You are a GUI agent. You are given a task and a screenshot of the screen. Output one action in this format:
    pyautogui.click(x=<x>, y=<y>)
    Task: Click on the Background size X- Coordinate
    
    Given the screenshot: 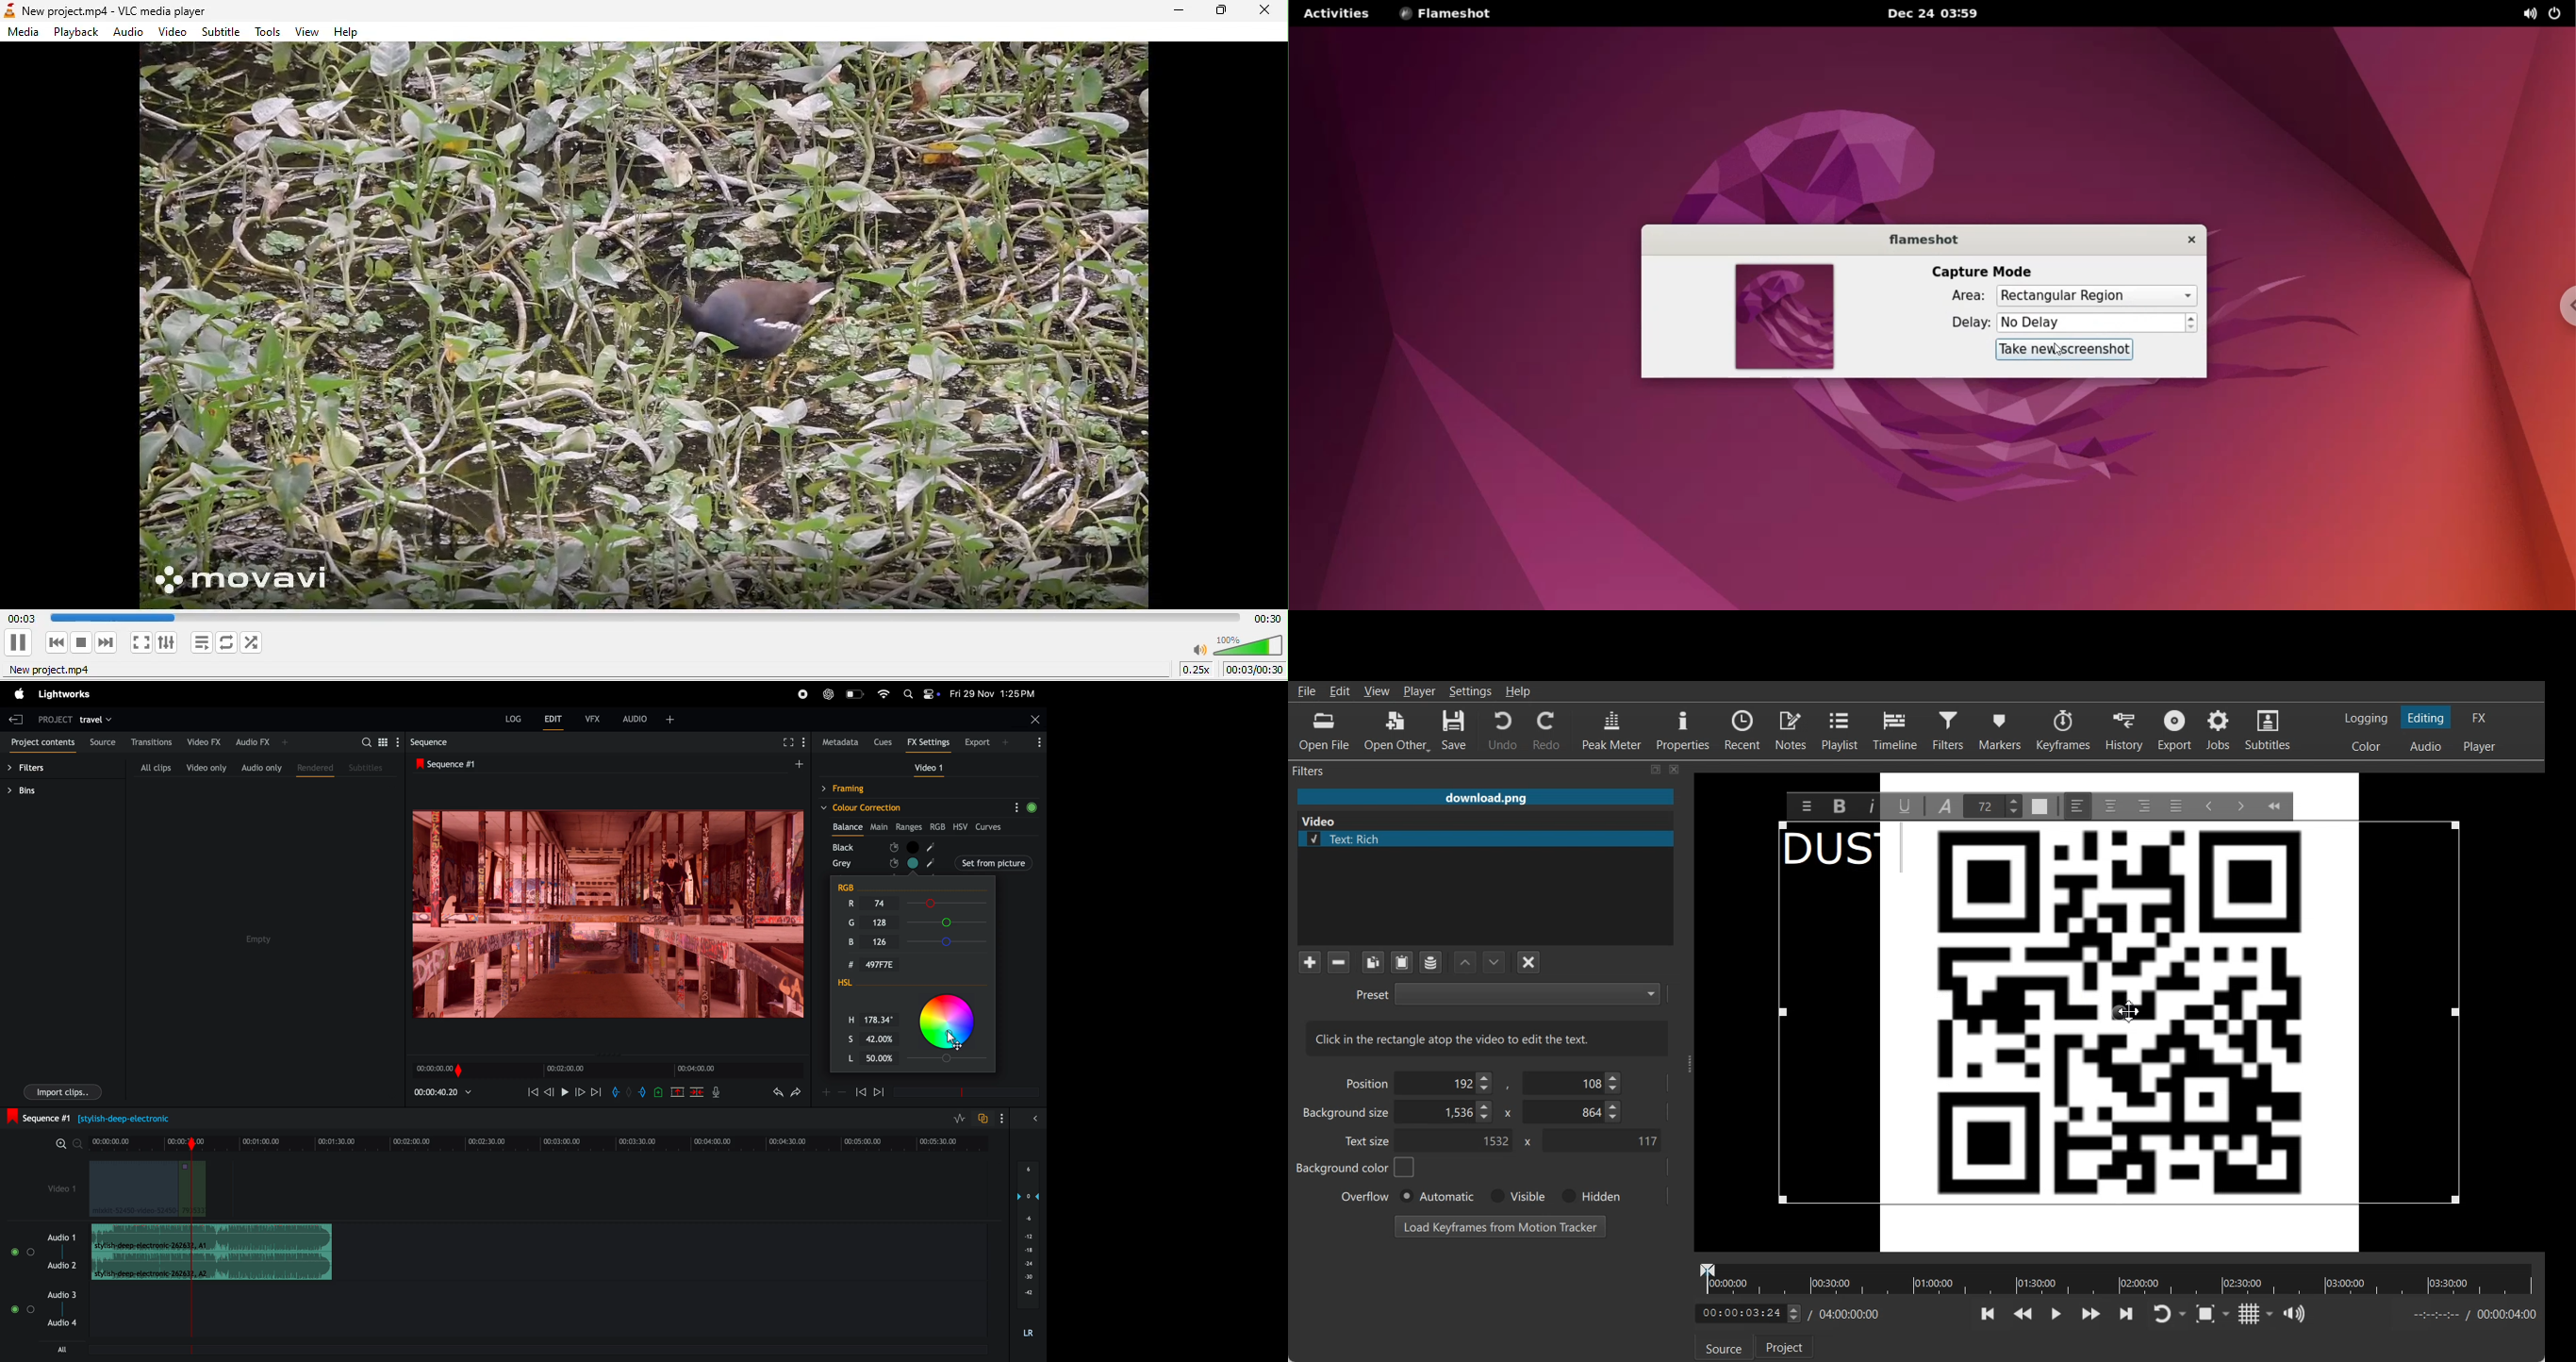 What is the action you would take?
    pyautogui.click(x=1447, y=1113)
    